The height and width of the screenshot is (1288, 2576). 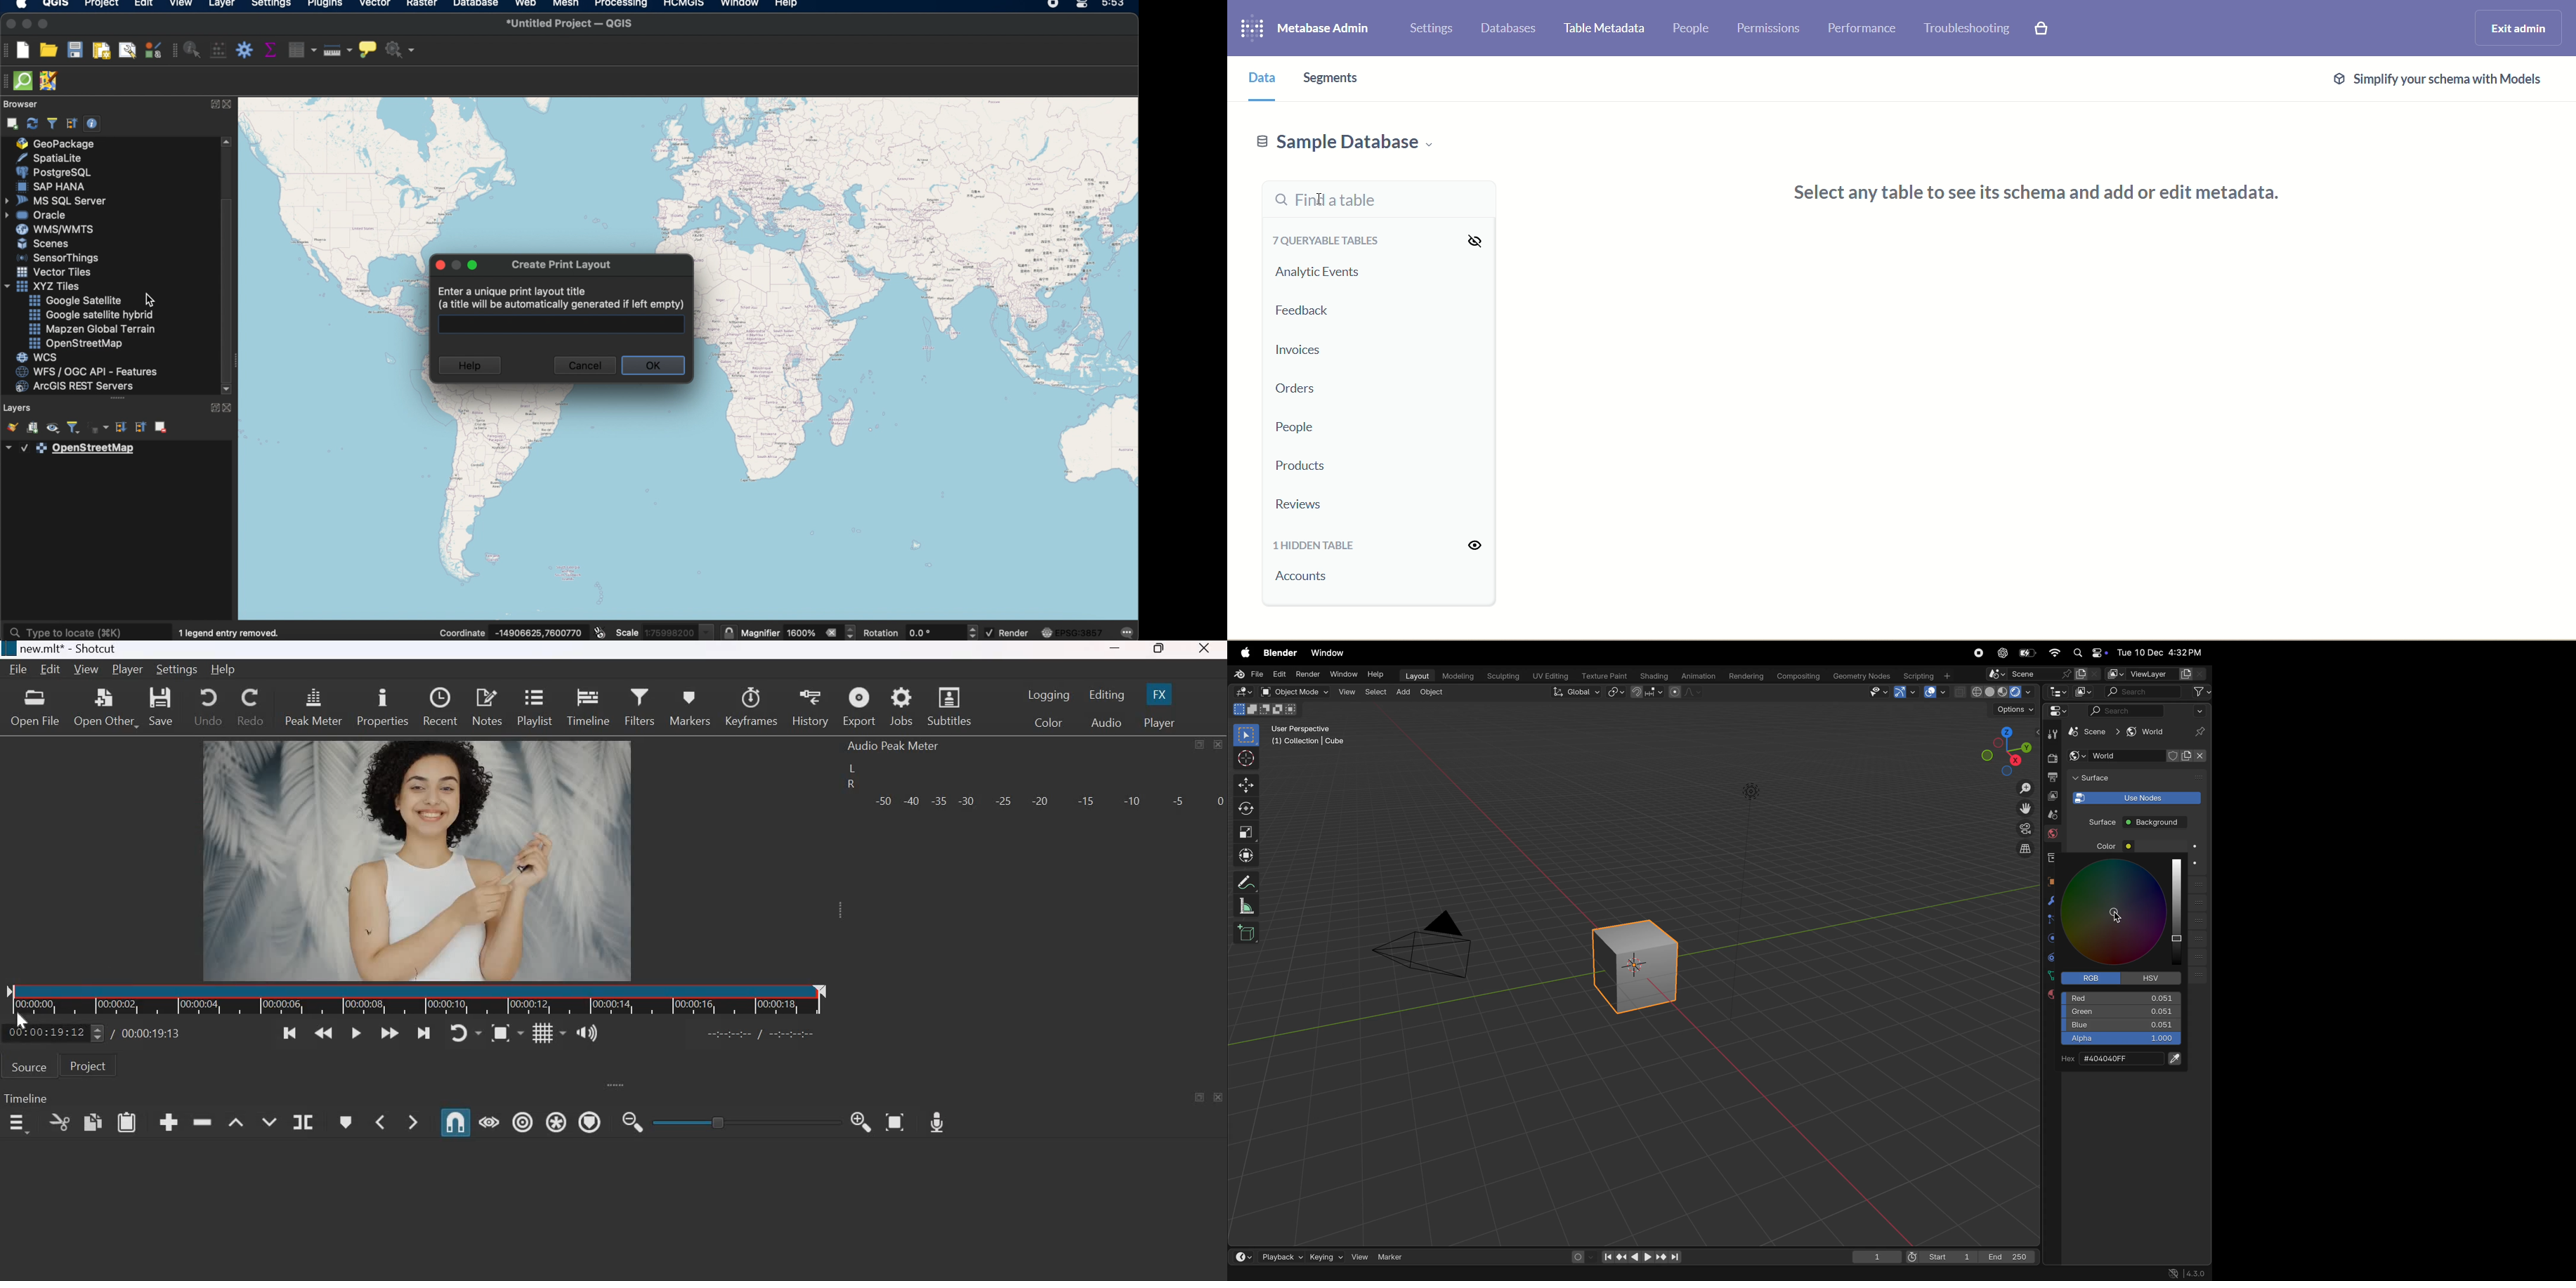 I want to click on video, so click(x=420, y=860).